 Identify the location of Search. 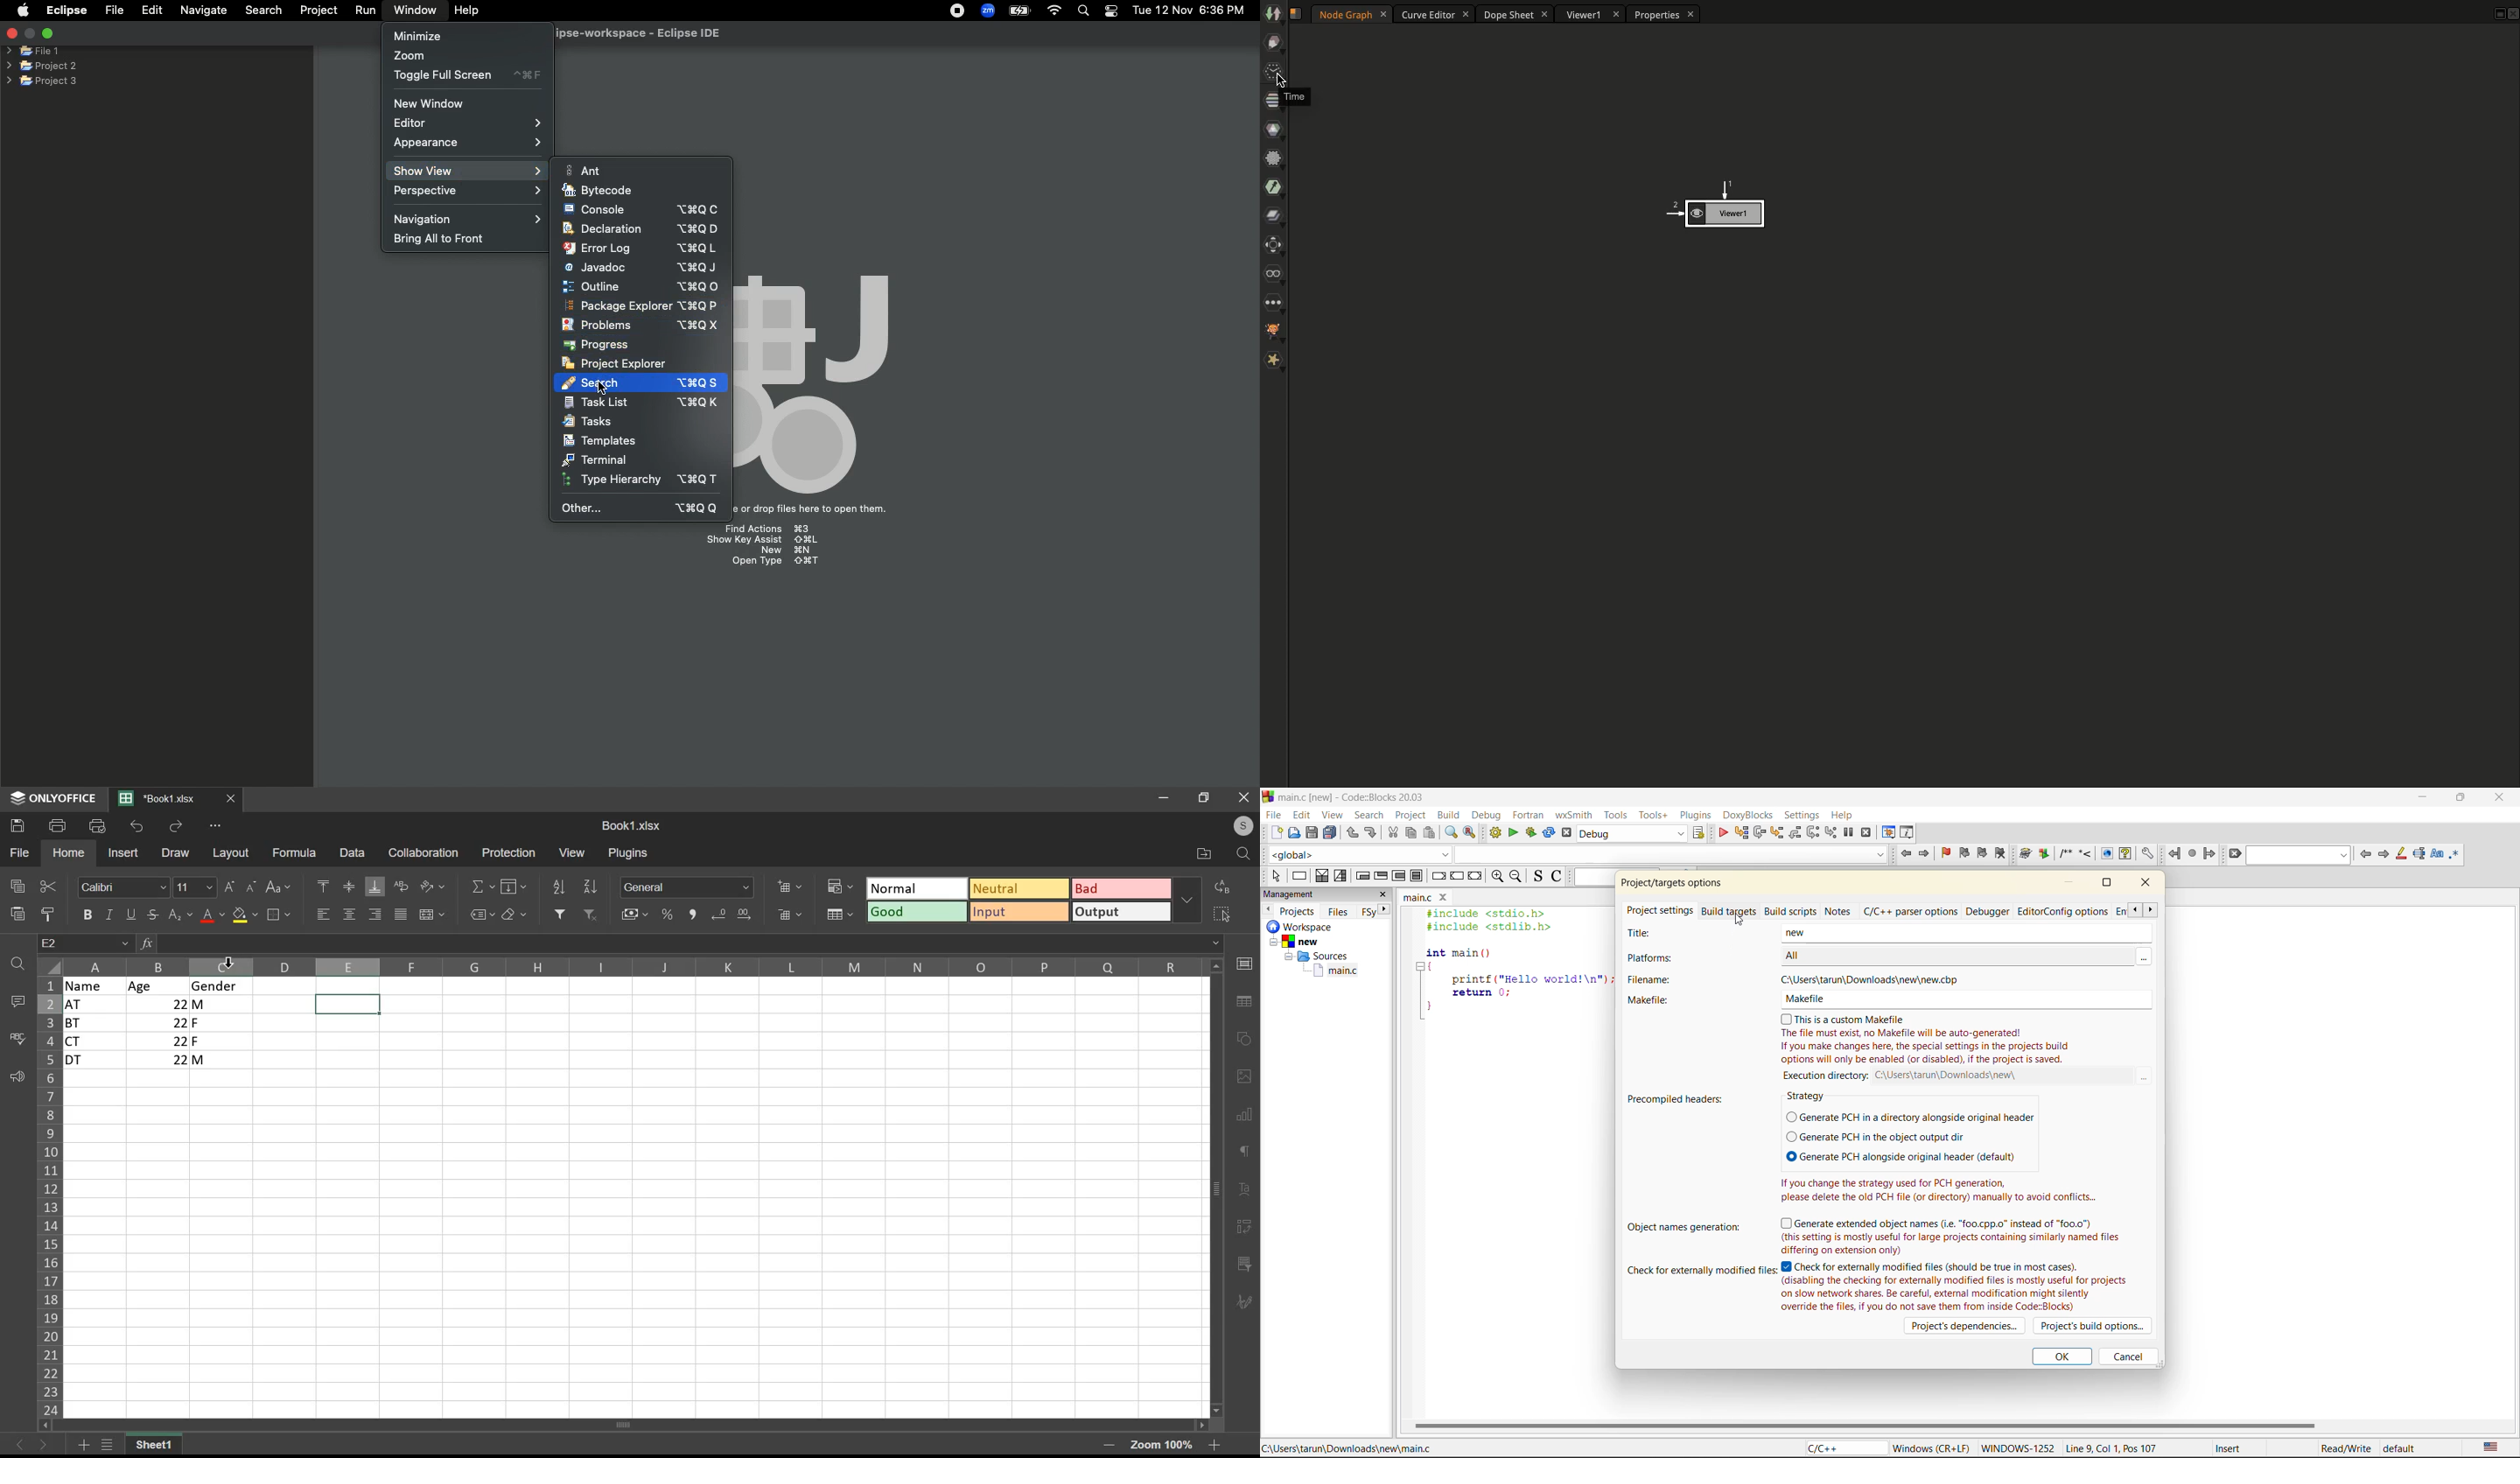
(262, 10).